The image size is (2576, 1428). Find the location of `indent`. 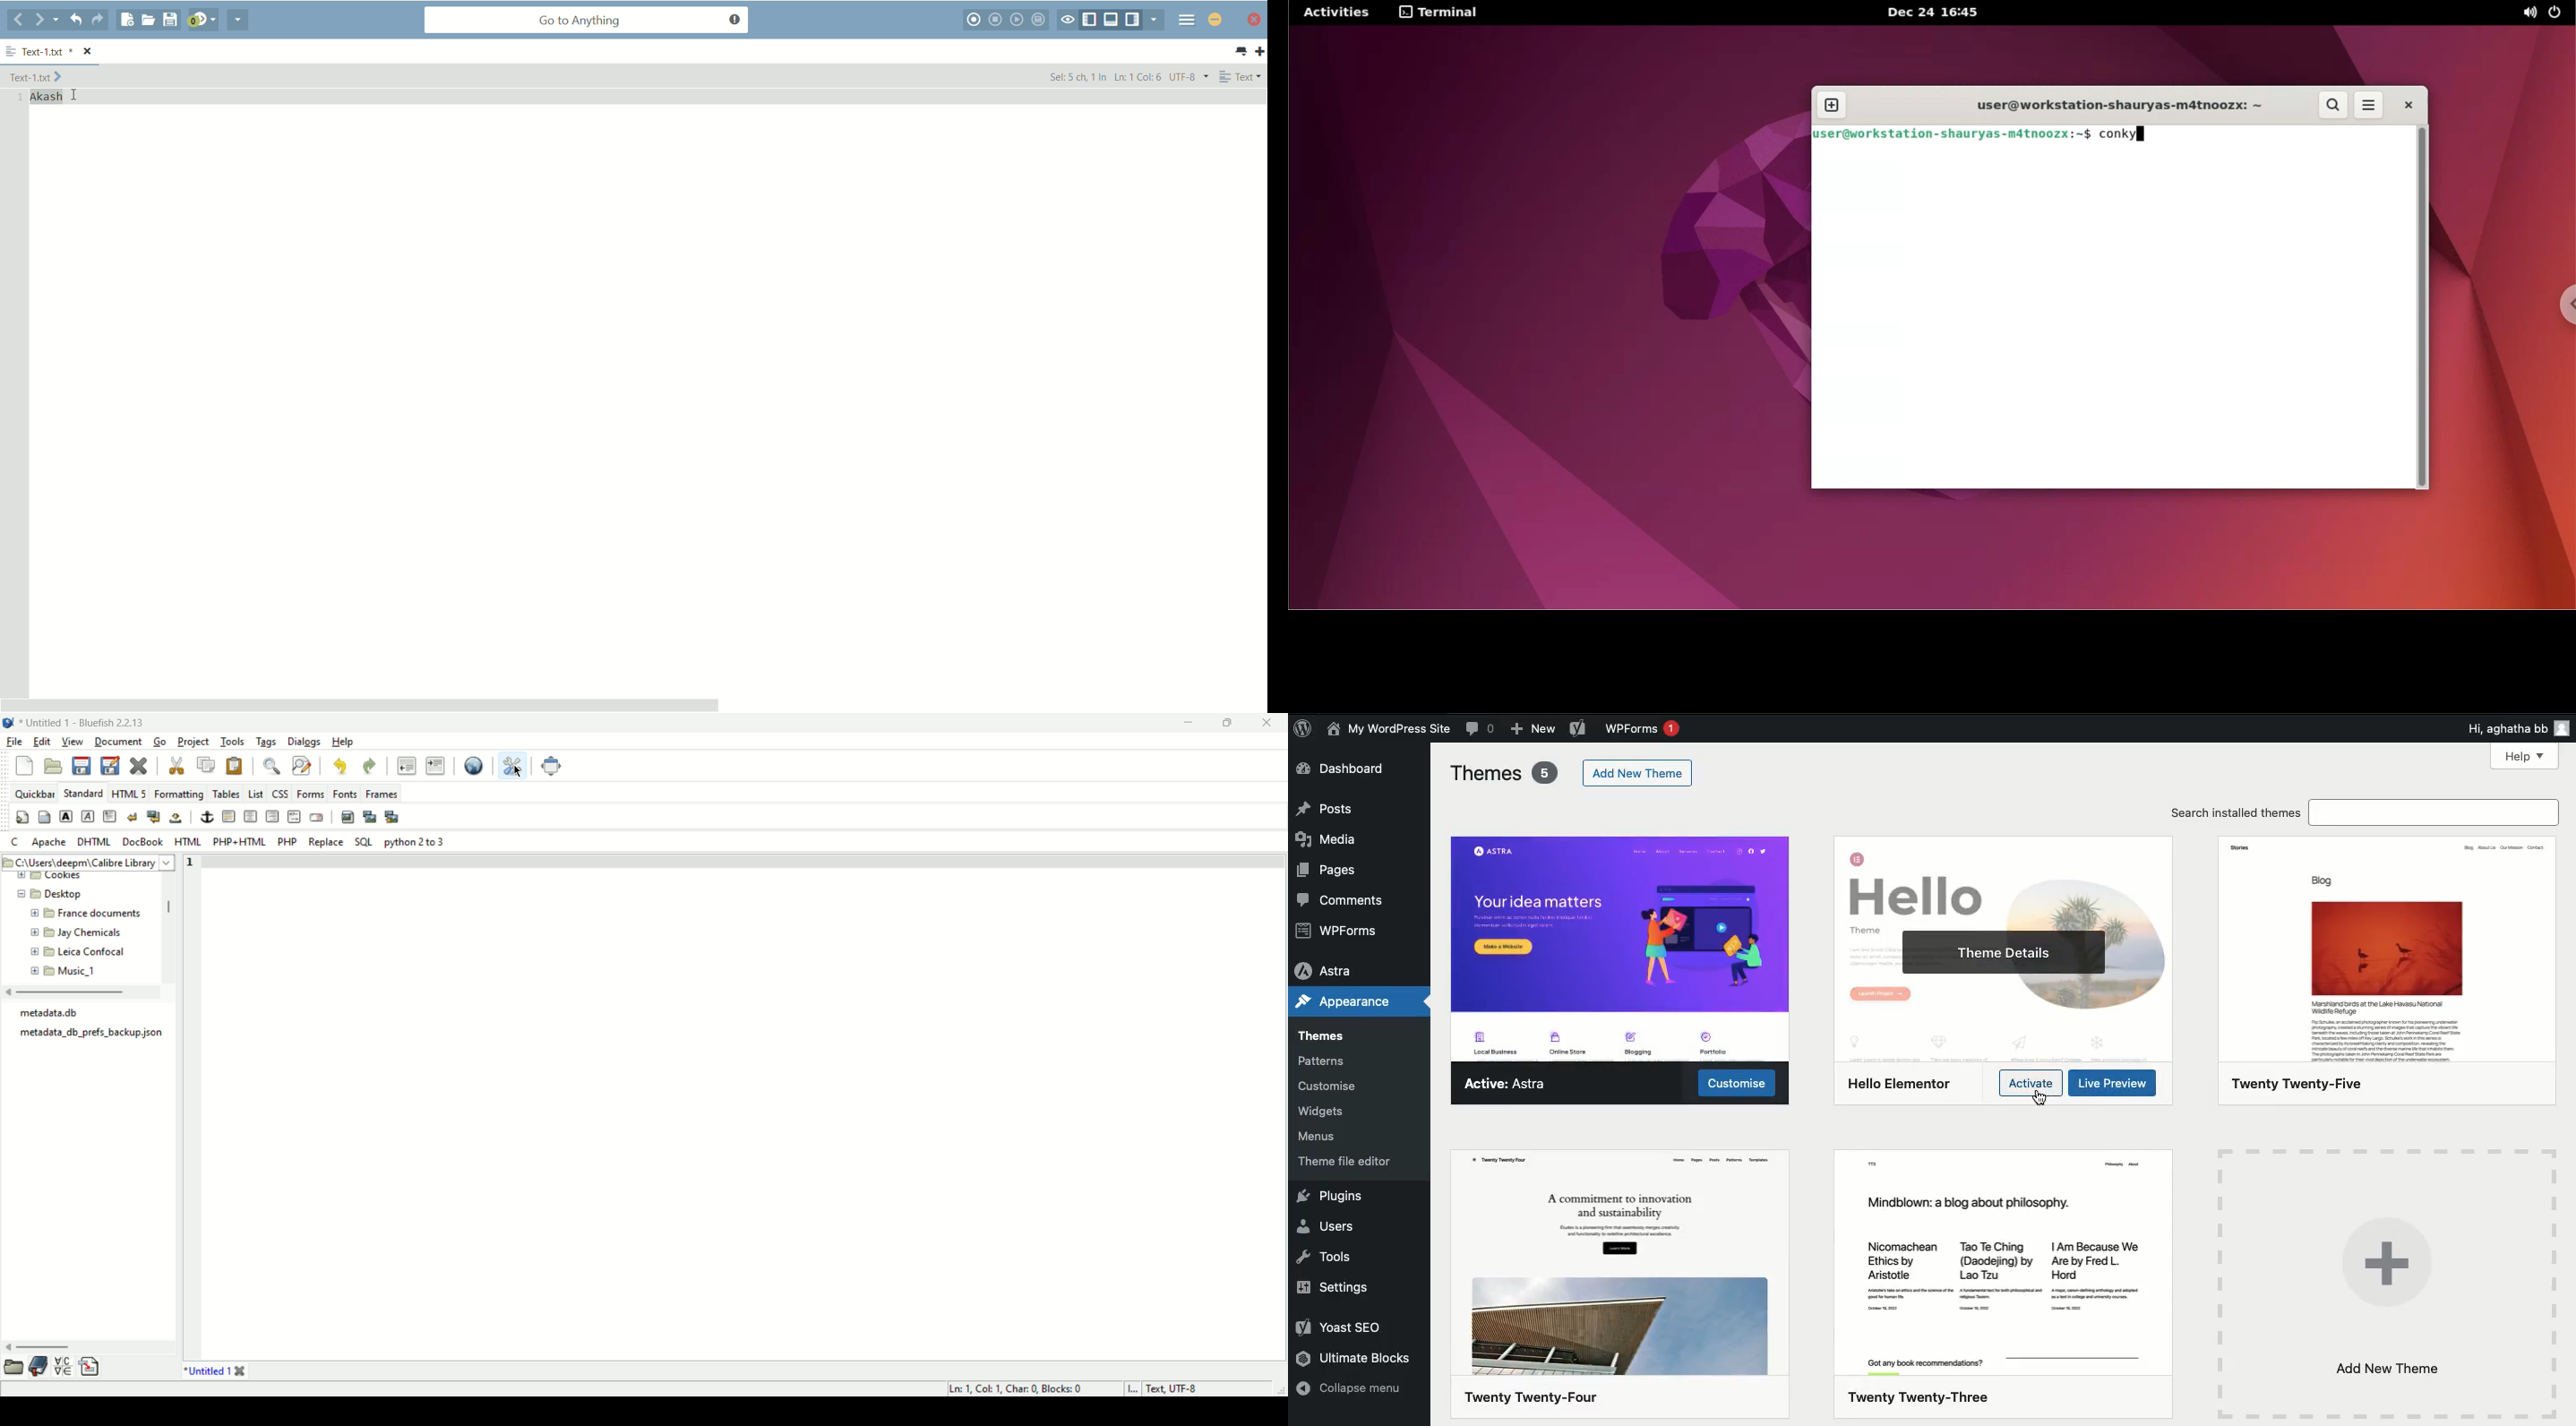

indent is located at coordinates (435, 765).